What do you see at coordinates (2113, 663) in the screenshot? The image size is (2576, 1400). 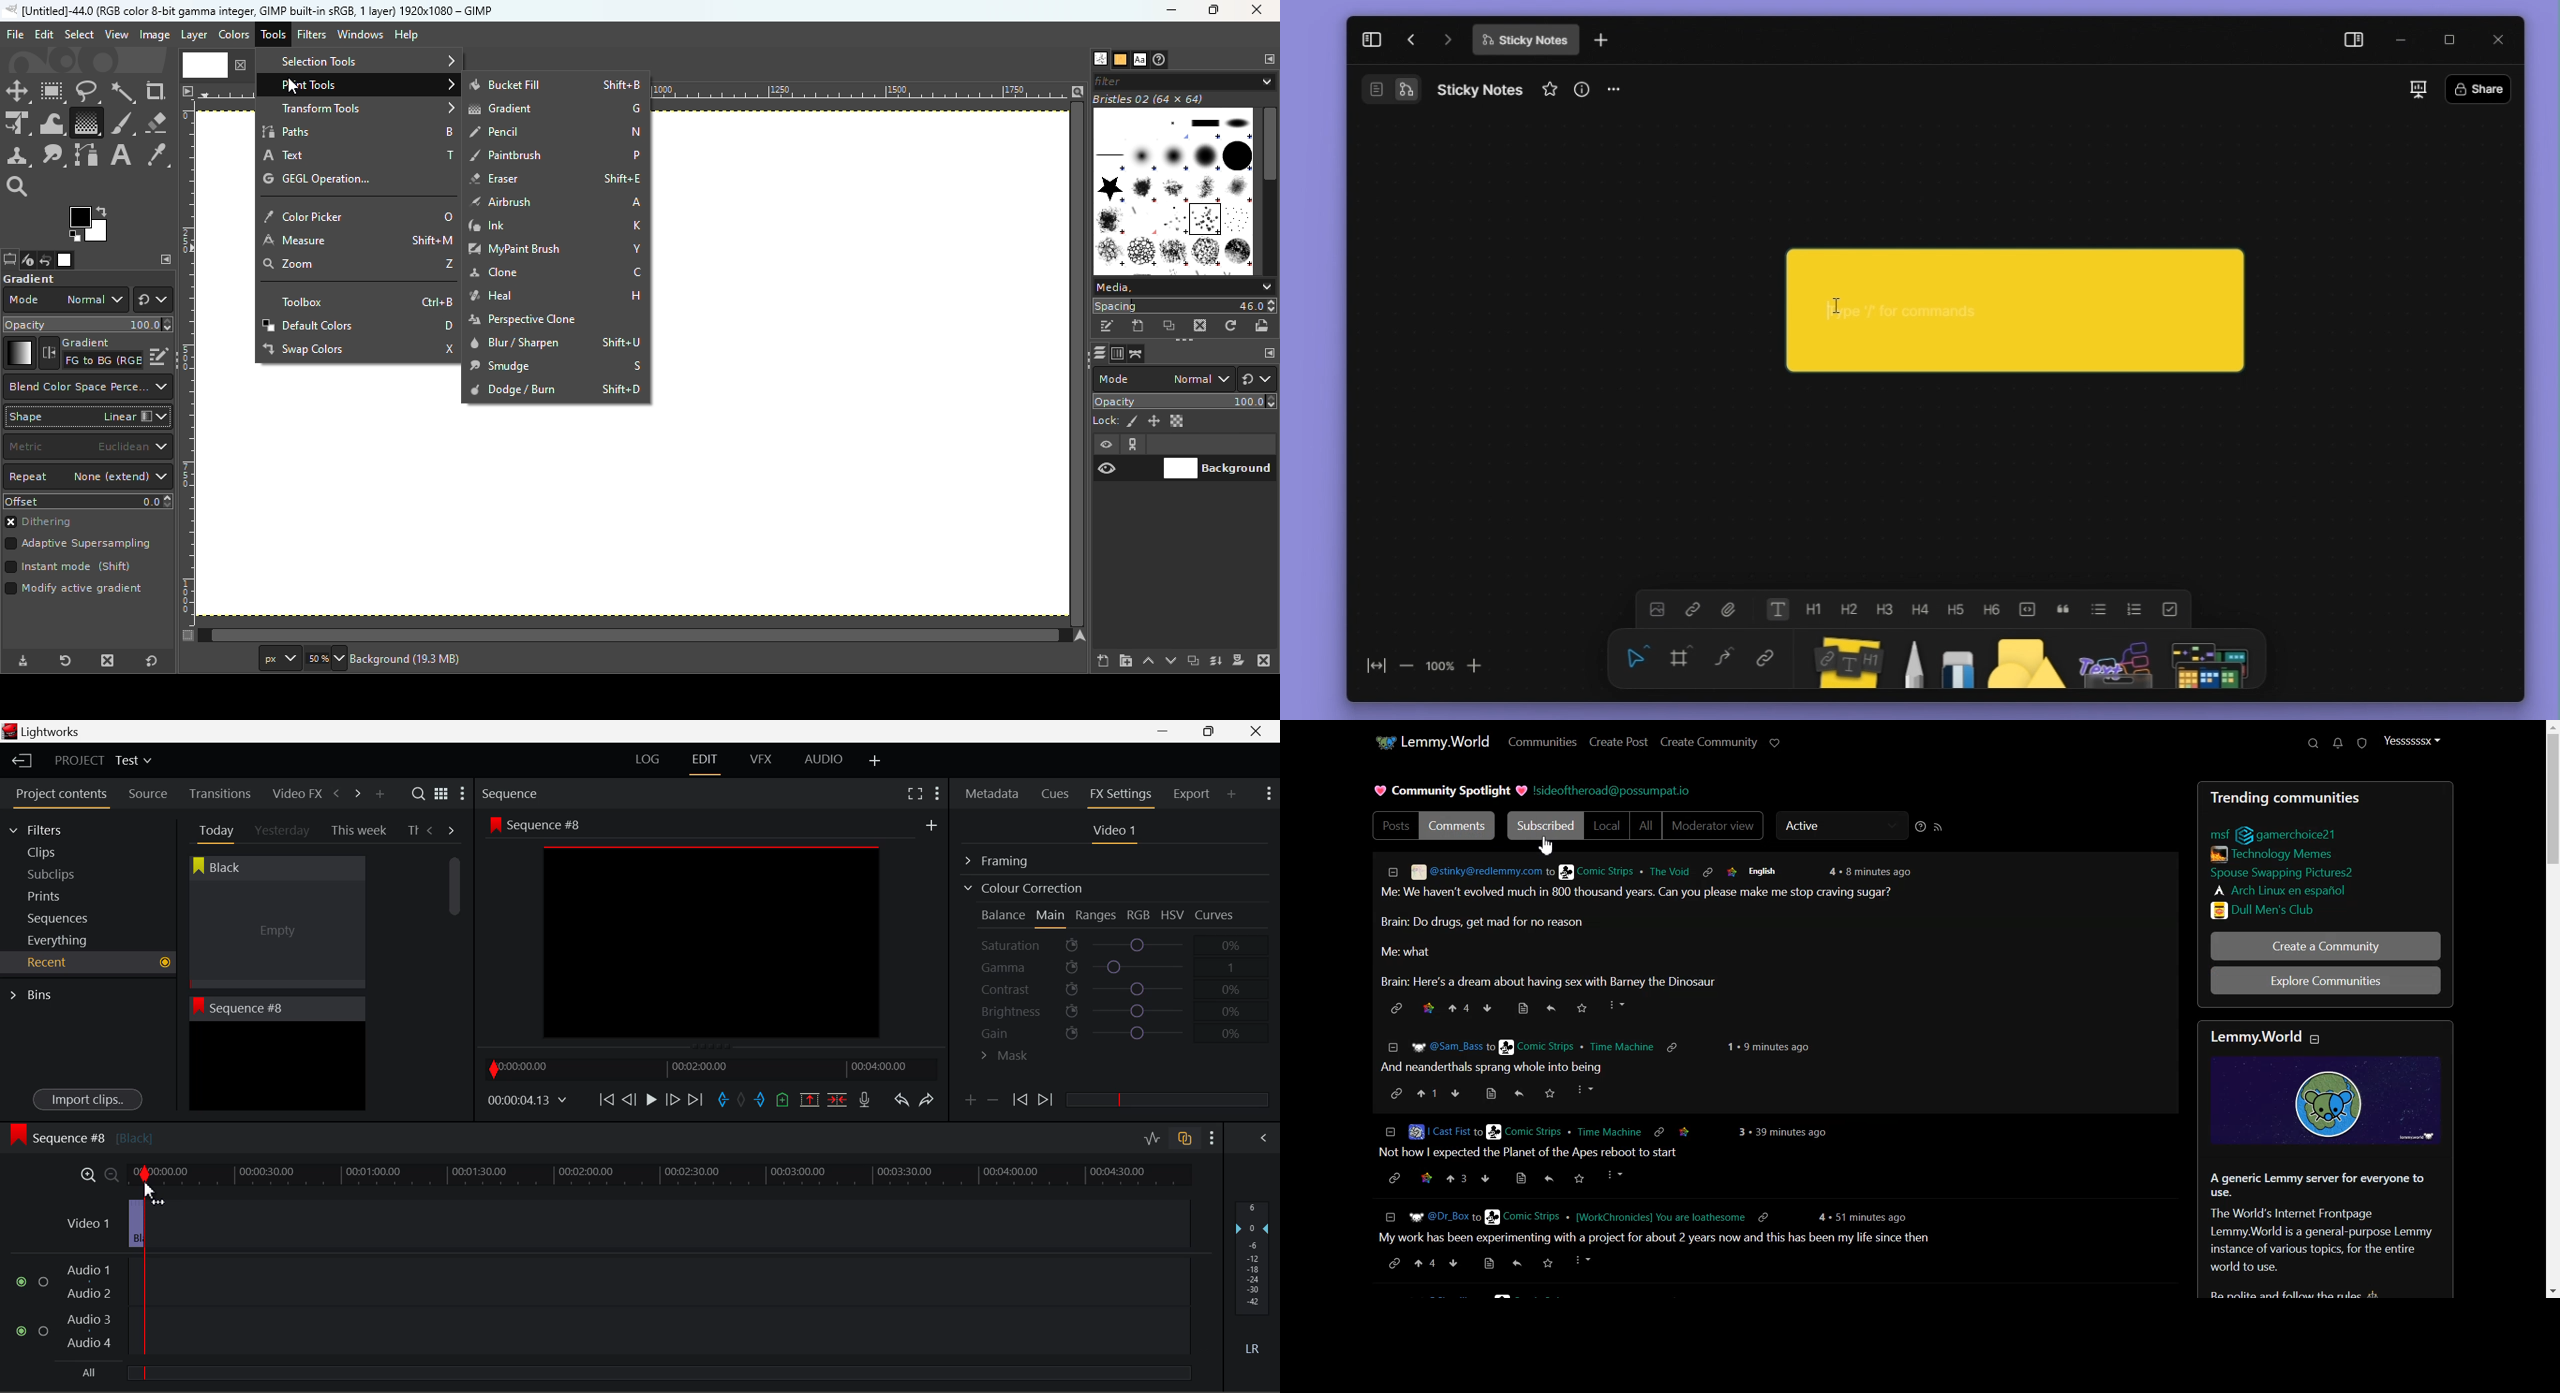 I see `Assets Panel Icon` at bounding box center [2113, 663].